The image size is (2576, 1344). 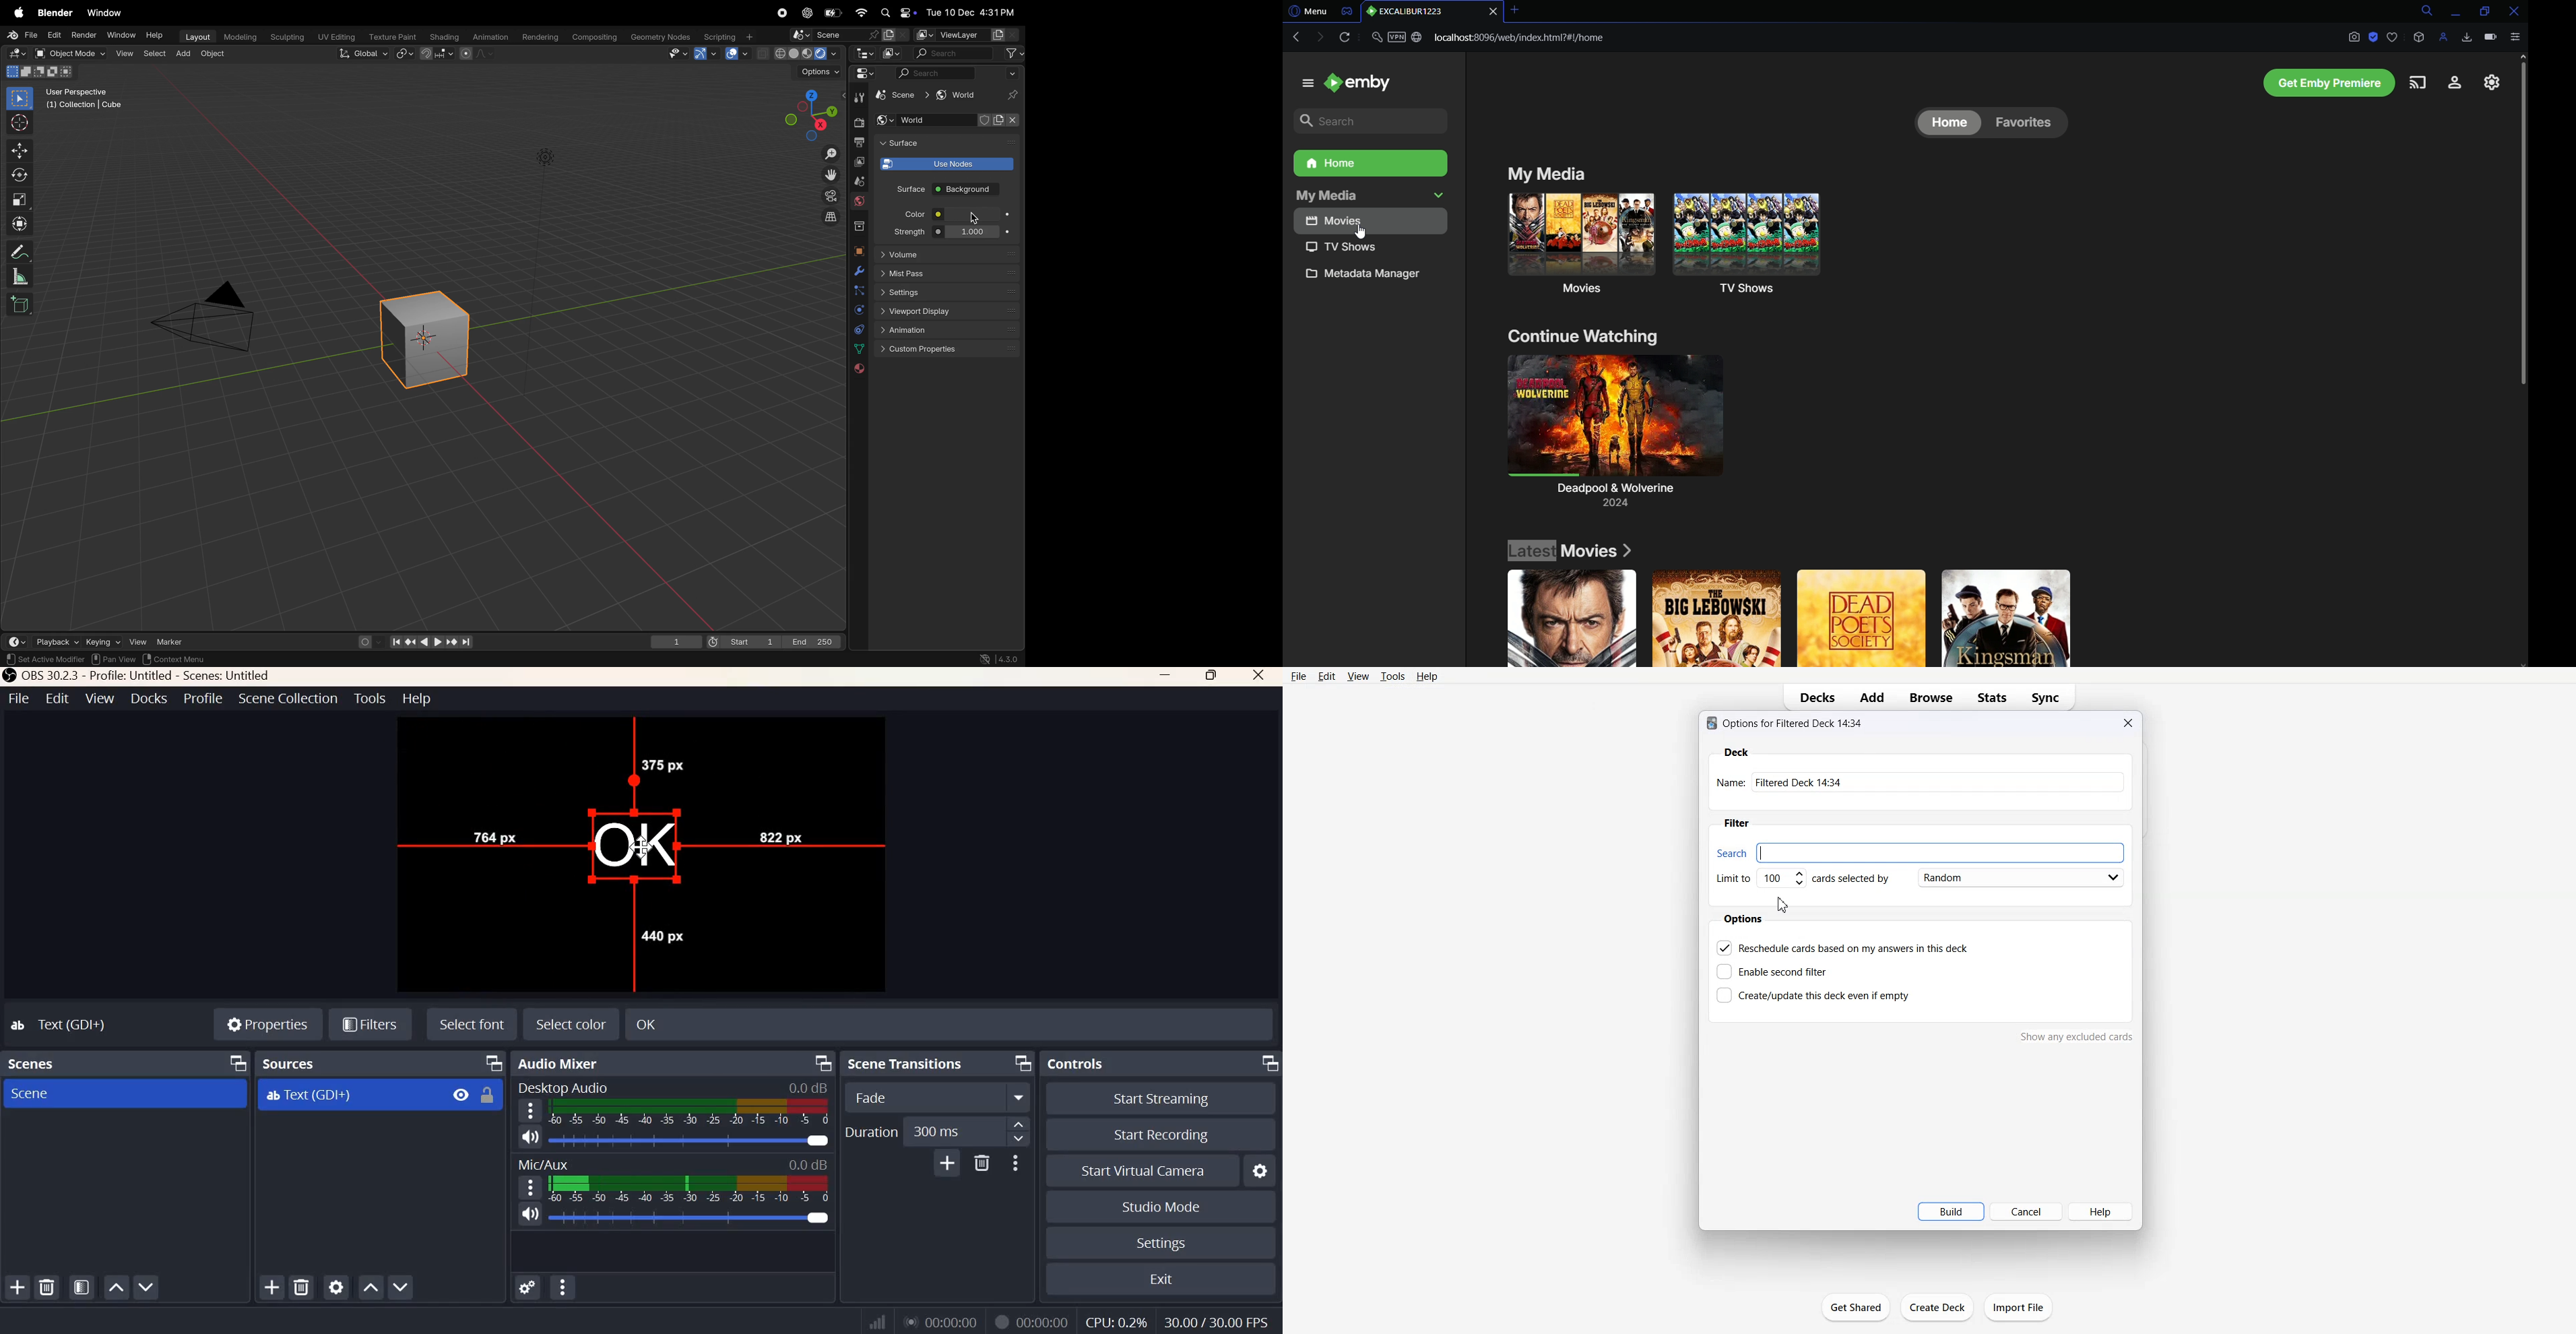 What do you see at coordinates (1302, 82) in the screenshot?
I see `menu` at bounding box center [1302, 82].